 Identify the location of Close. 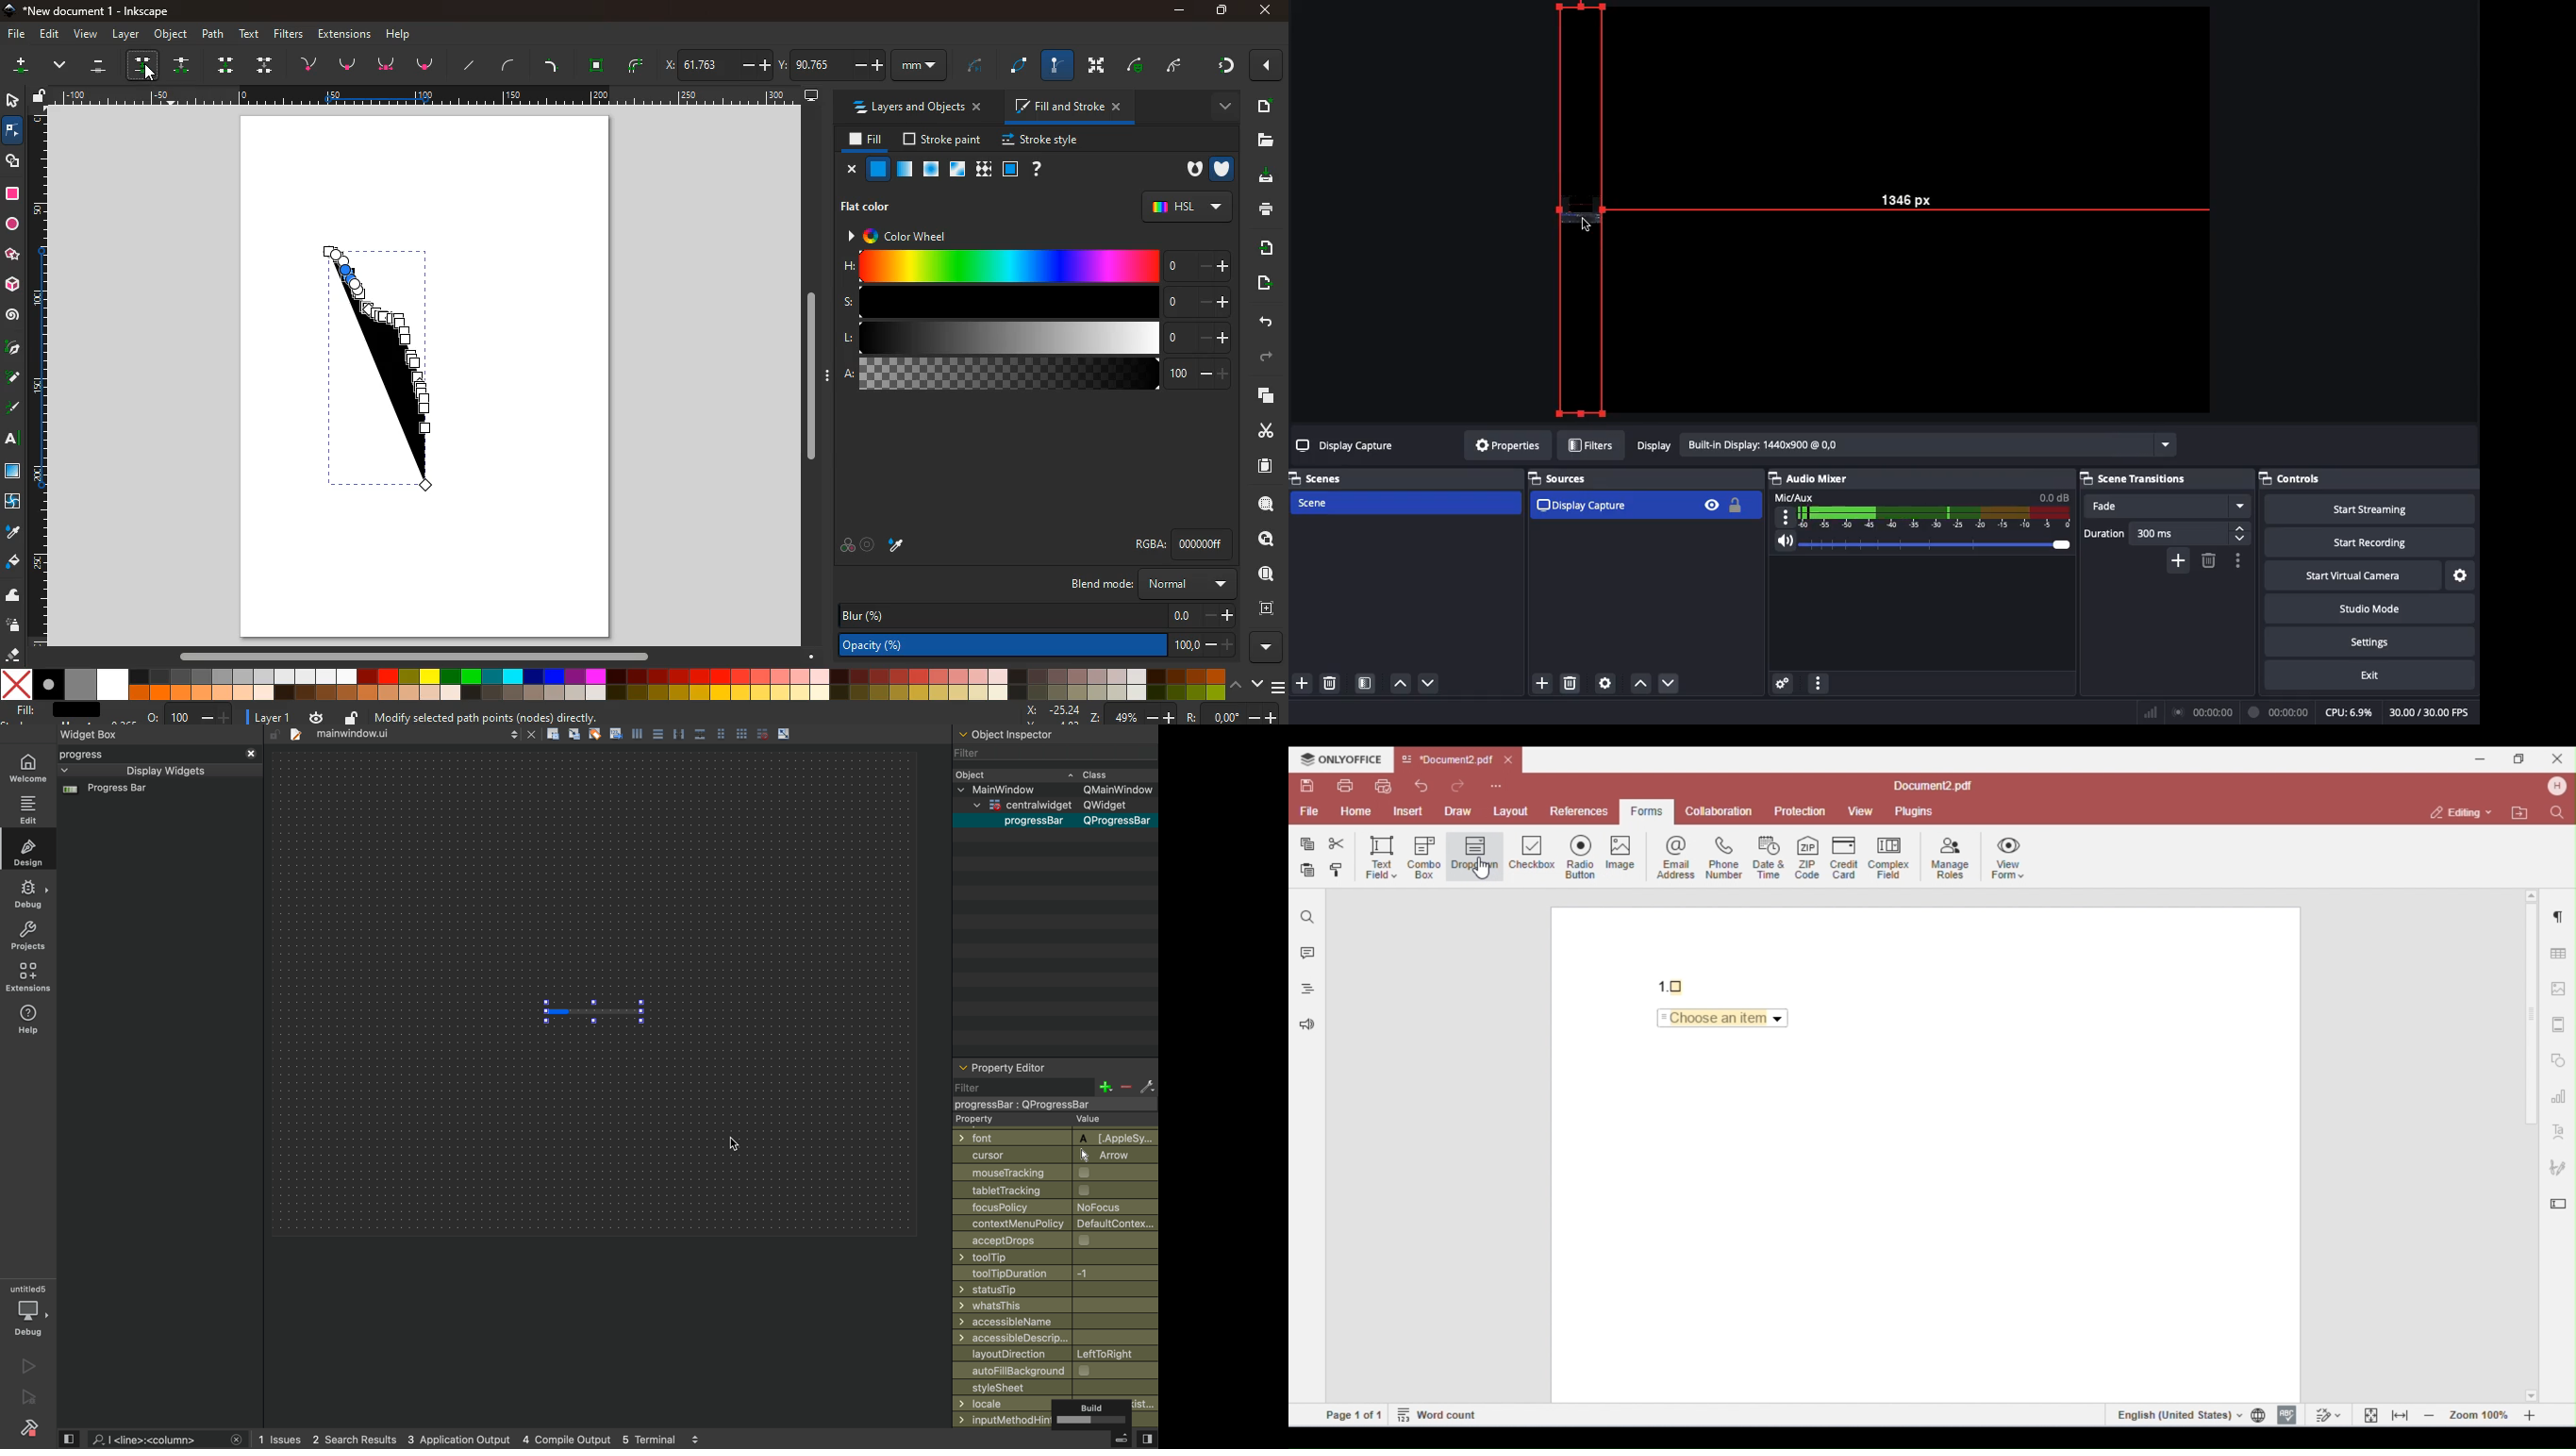
(1265, 10).